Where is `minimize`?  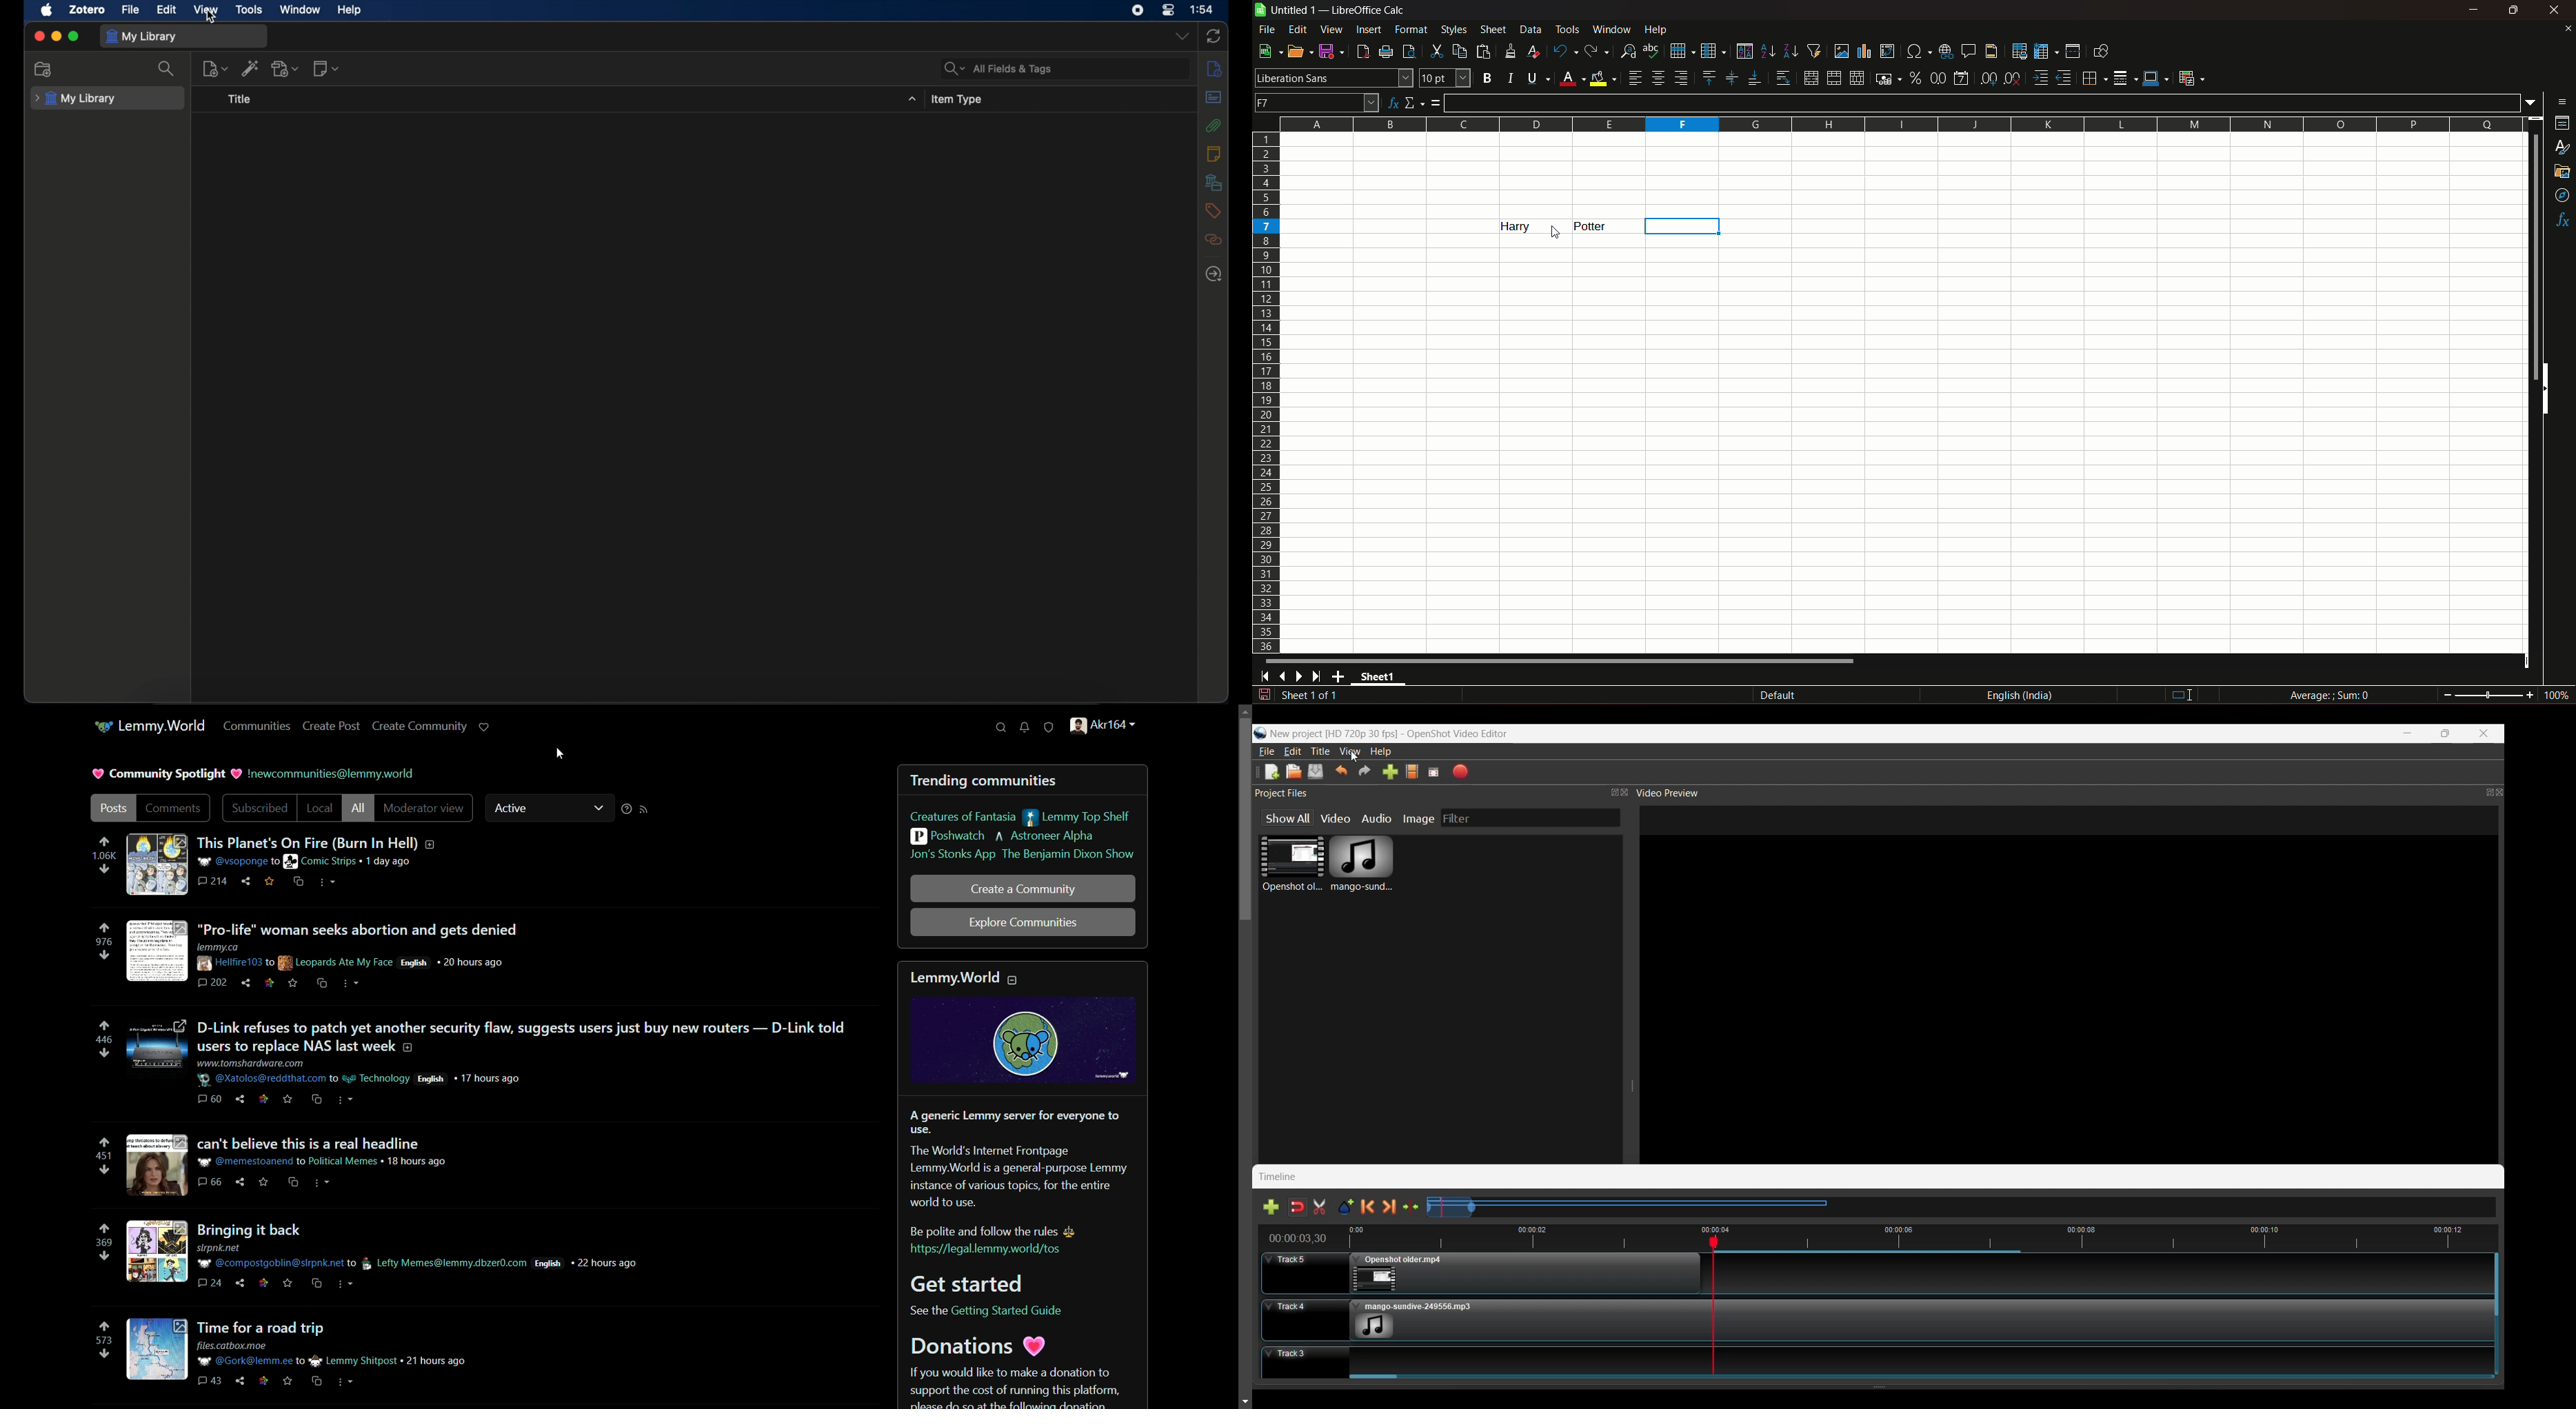 minimize is located at coordinates (56, 37).